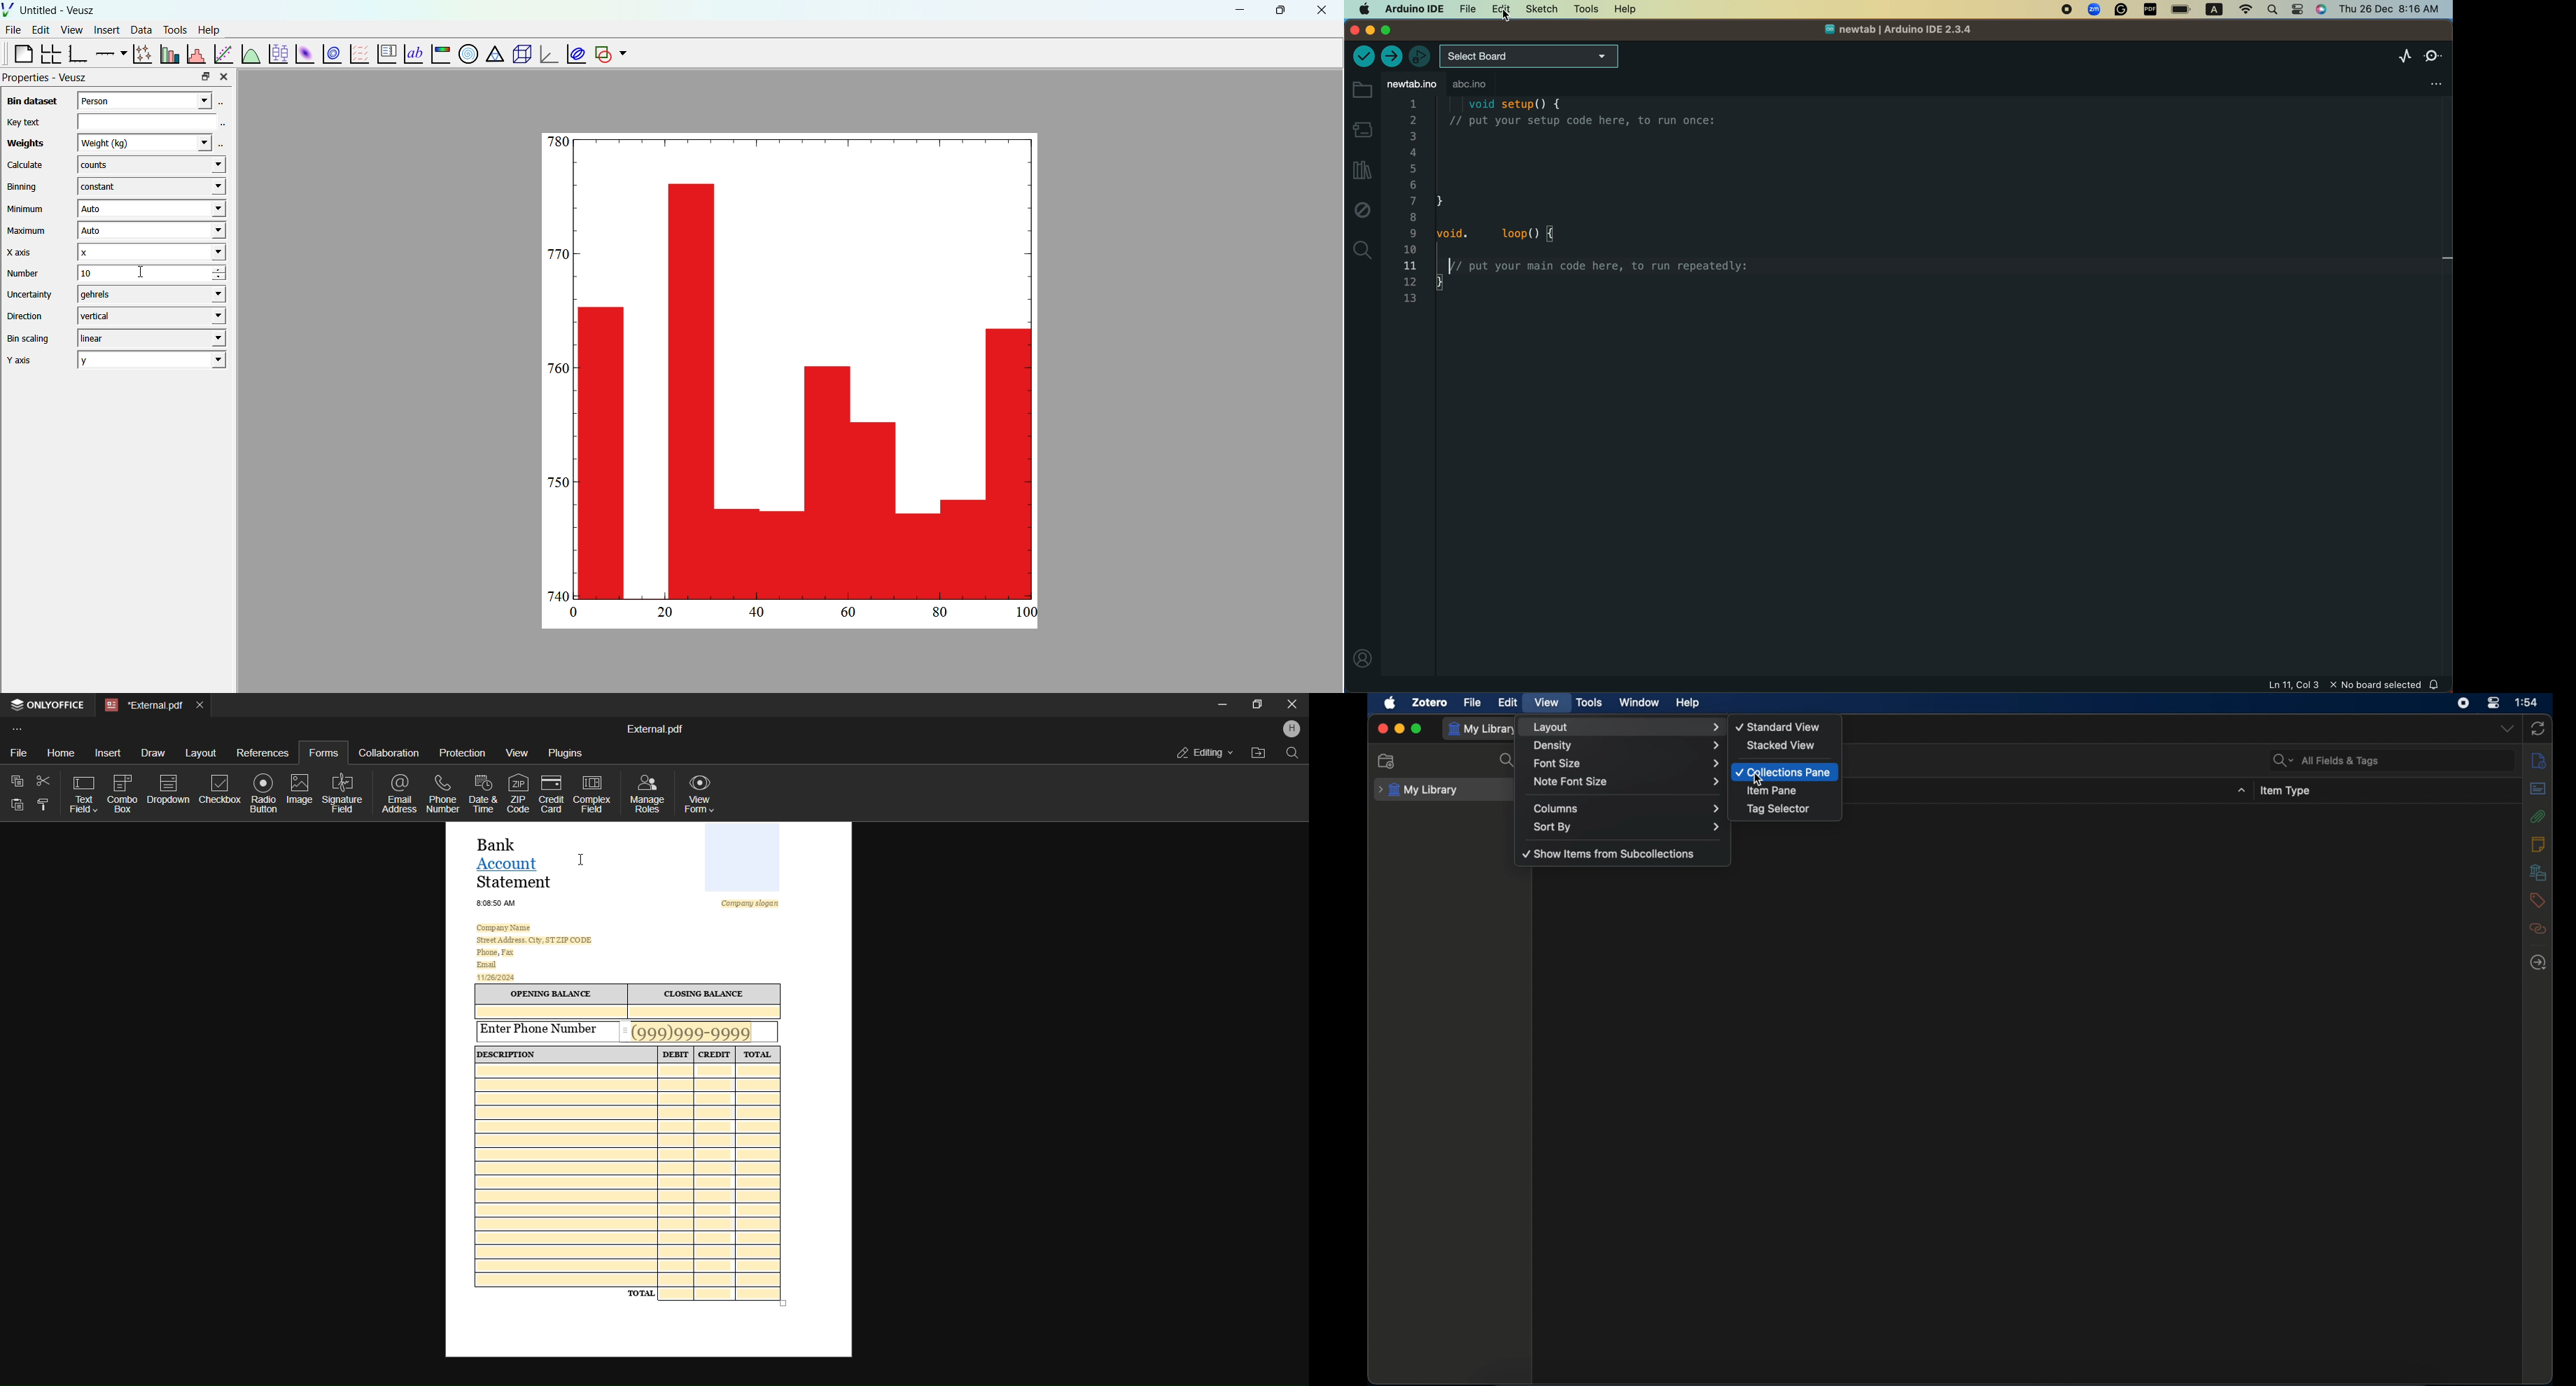 The width and height of the screenshot is (2576, 1400). What do you see at coordinates (152, 752) in the screenshot?
I see `draw` at bounding box center [152, 752].